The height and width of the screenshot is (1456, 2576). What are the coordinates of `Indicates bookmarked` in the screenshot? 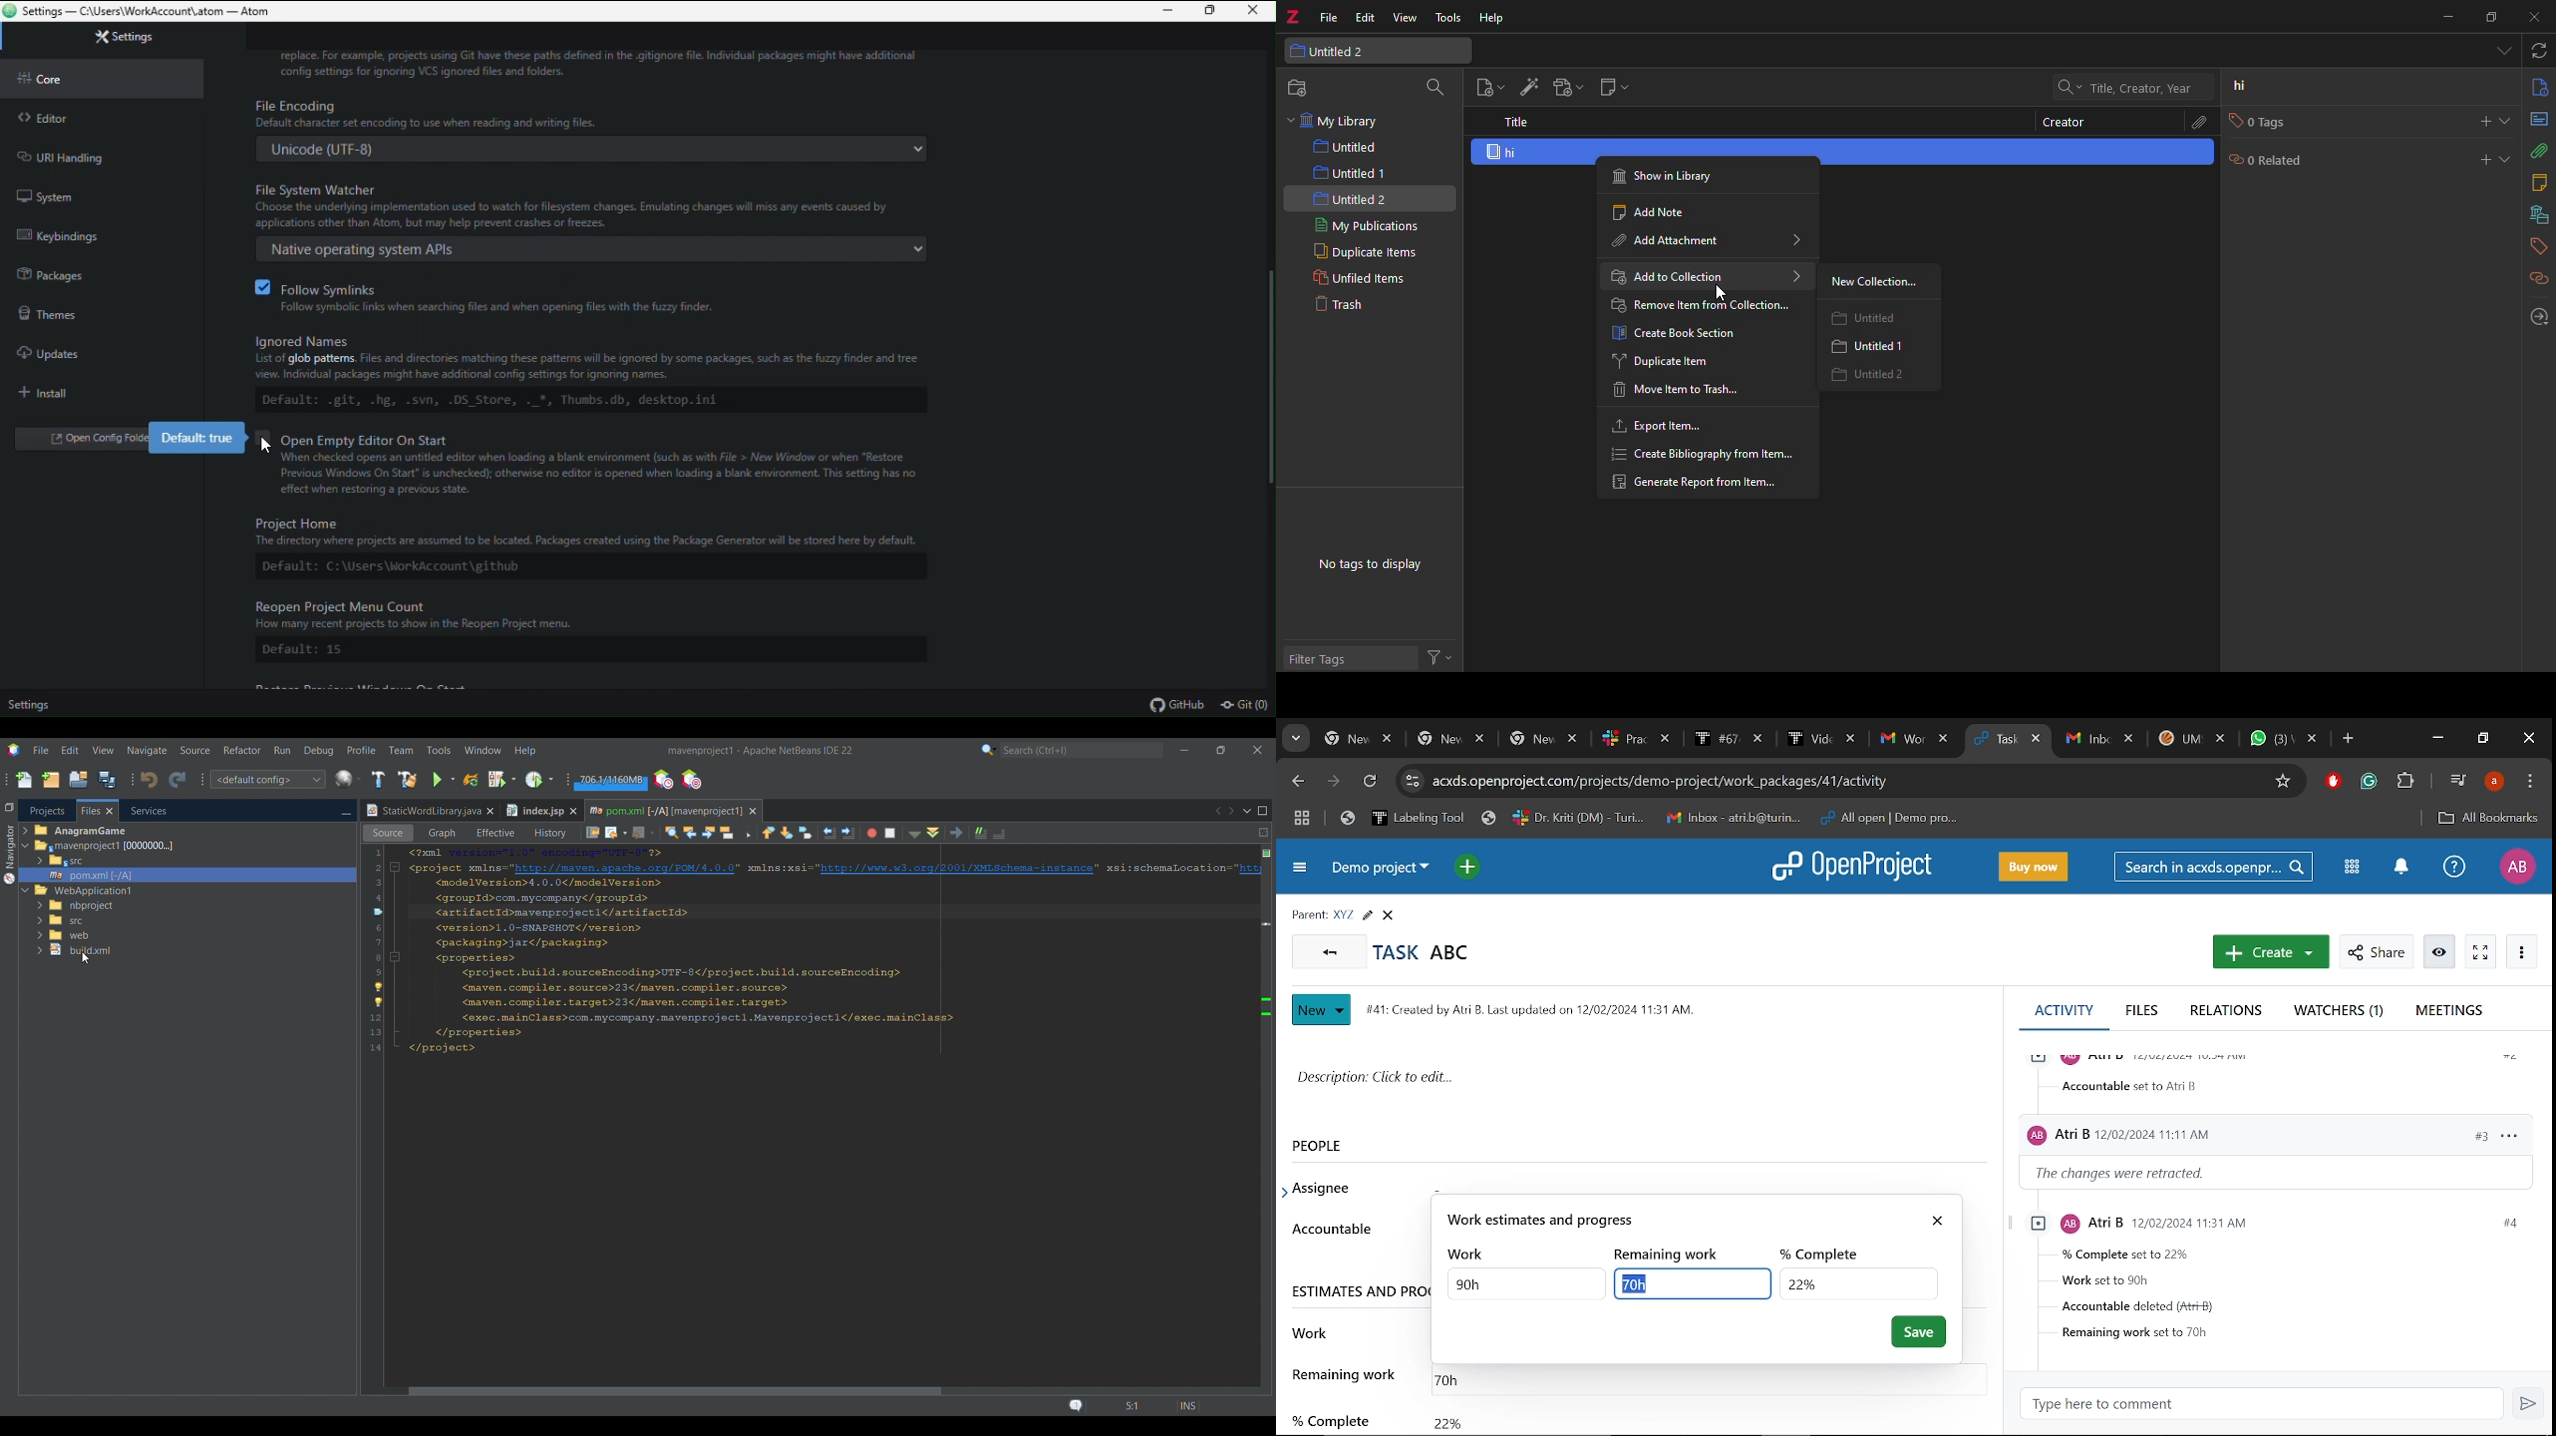 It's located at (378, 912).